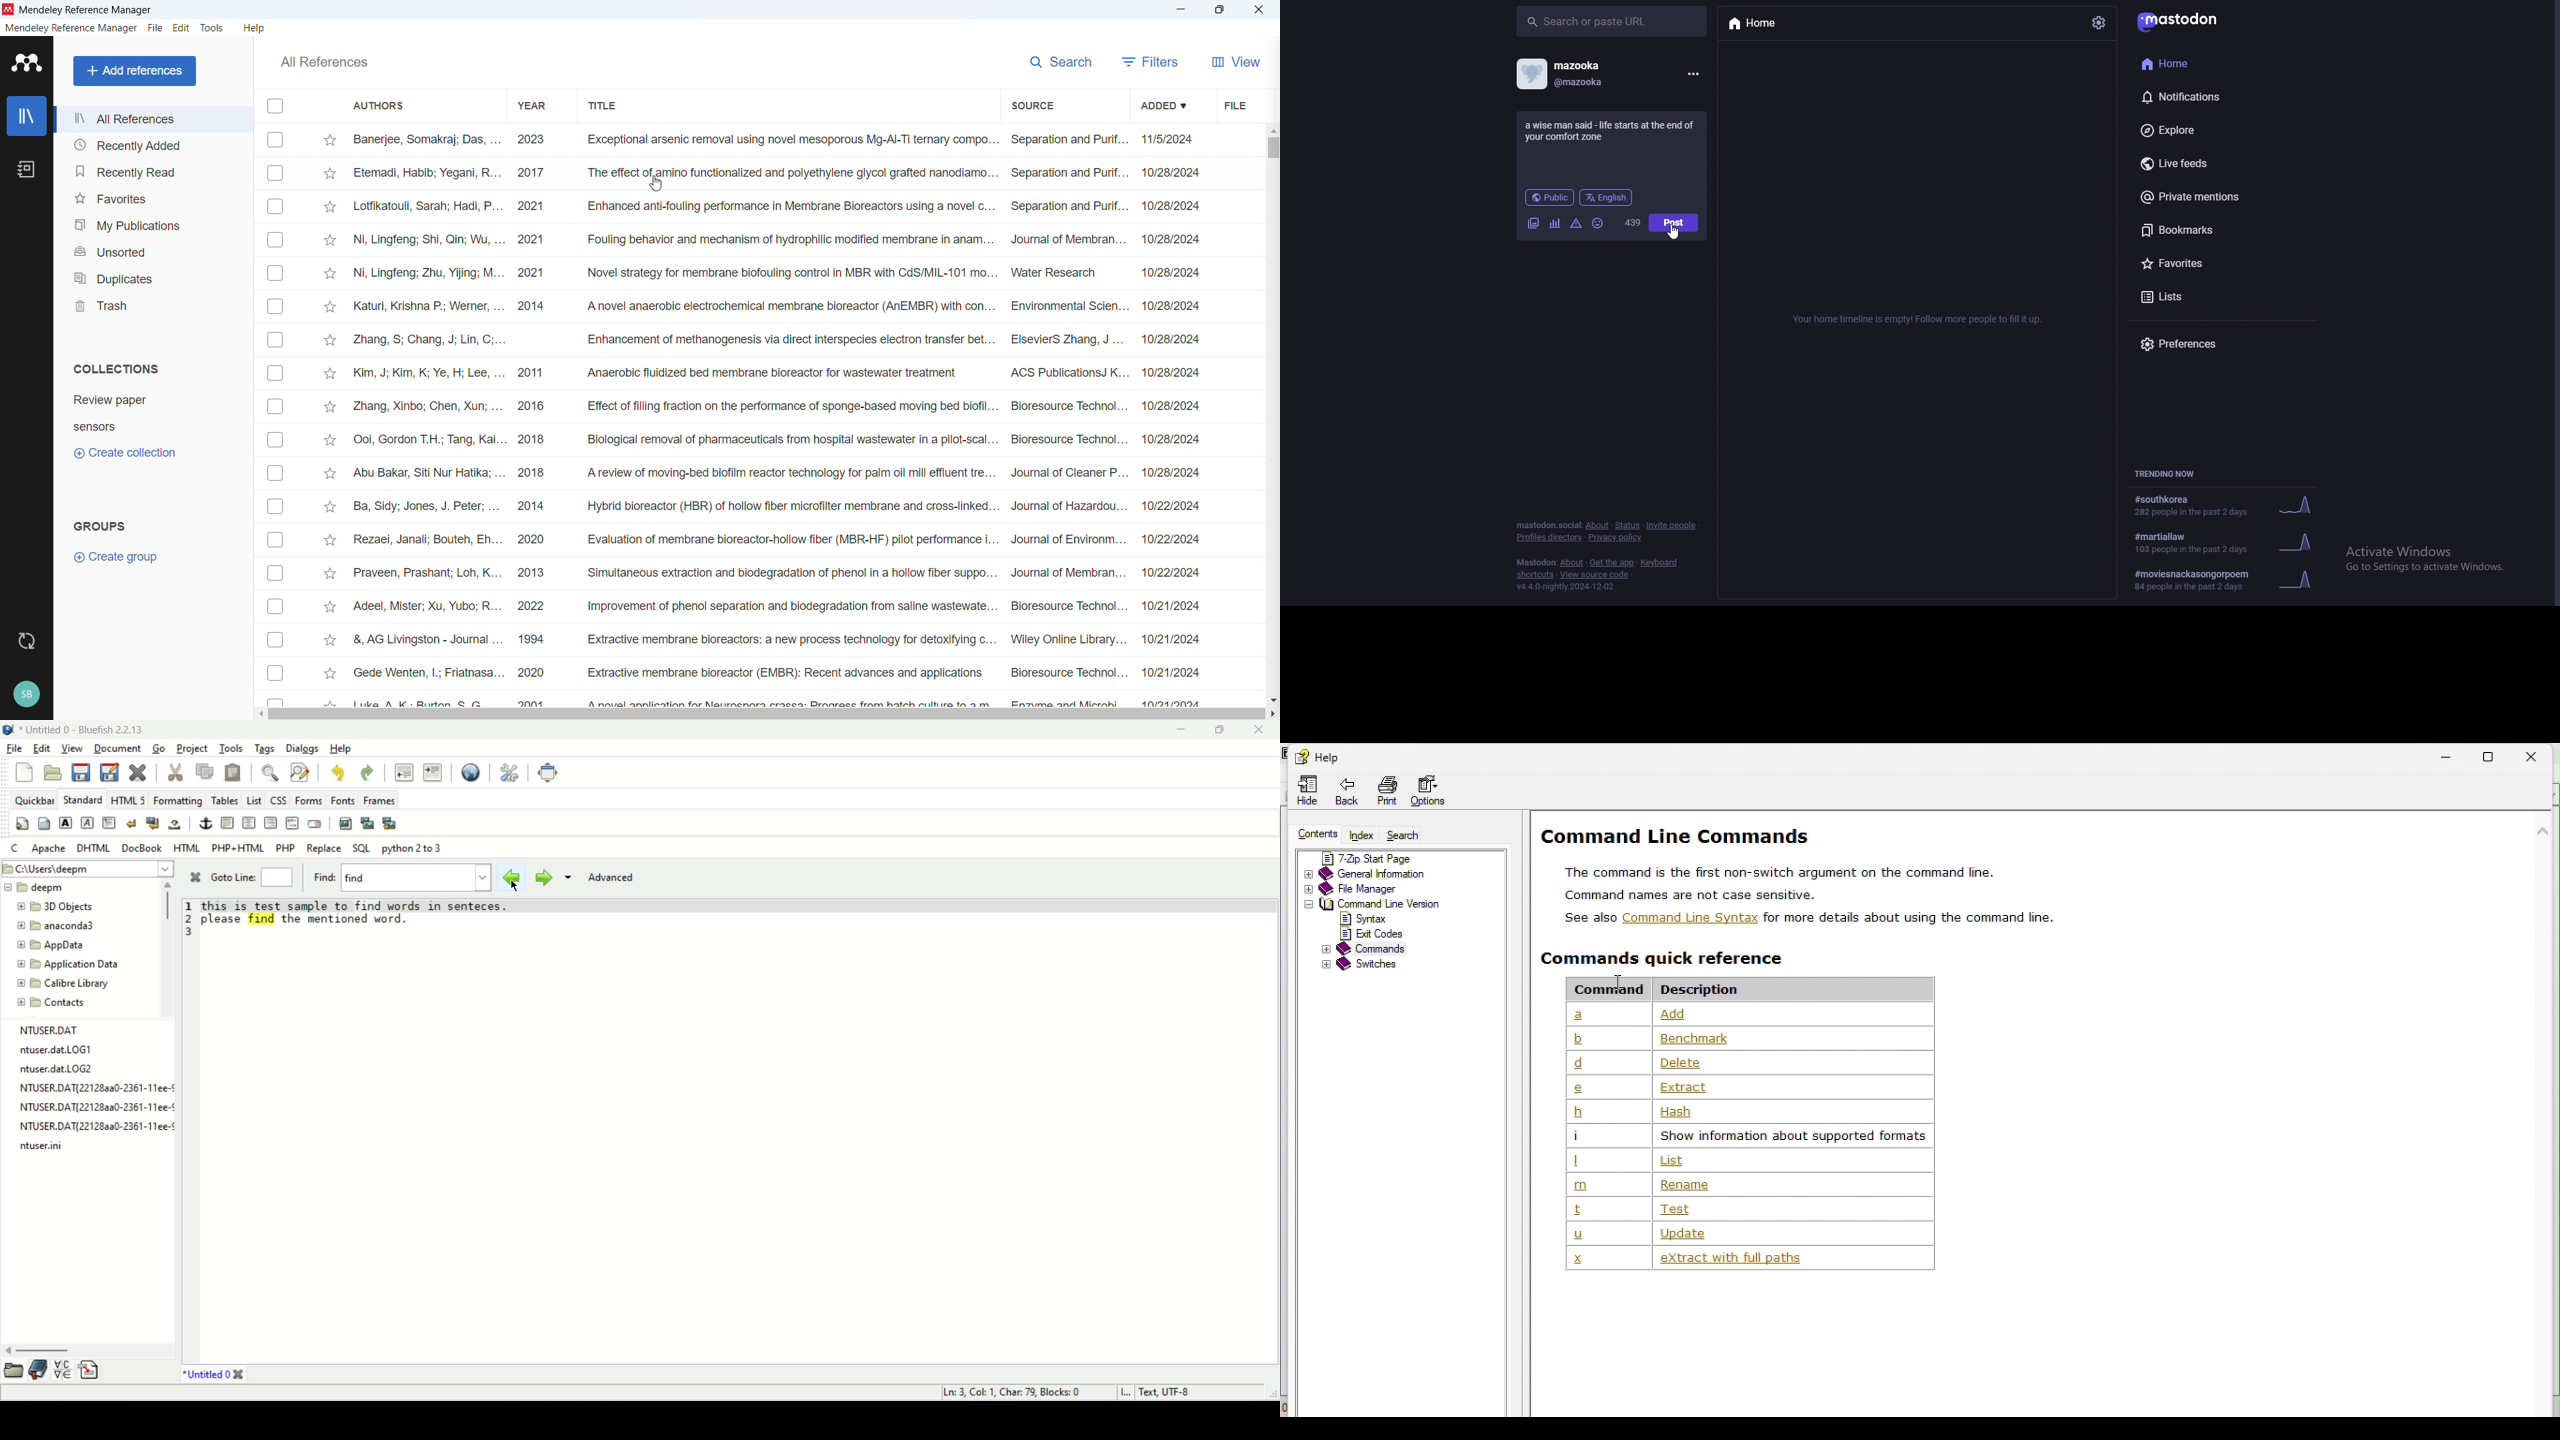  Describe the element at coordinates (509, 773) in the screenshot. I see `edit preferences` at that location.